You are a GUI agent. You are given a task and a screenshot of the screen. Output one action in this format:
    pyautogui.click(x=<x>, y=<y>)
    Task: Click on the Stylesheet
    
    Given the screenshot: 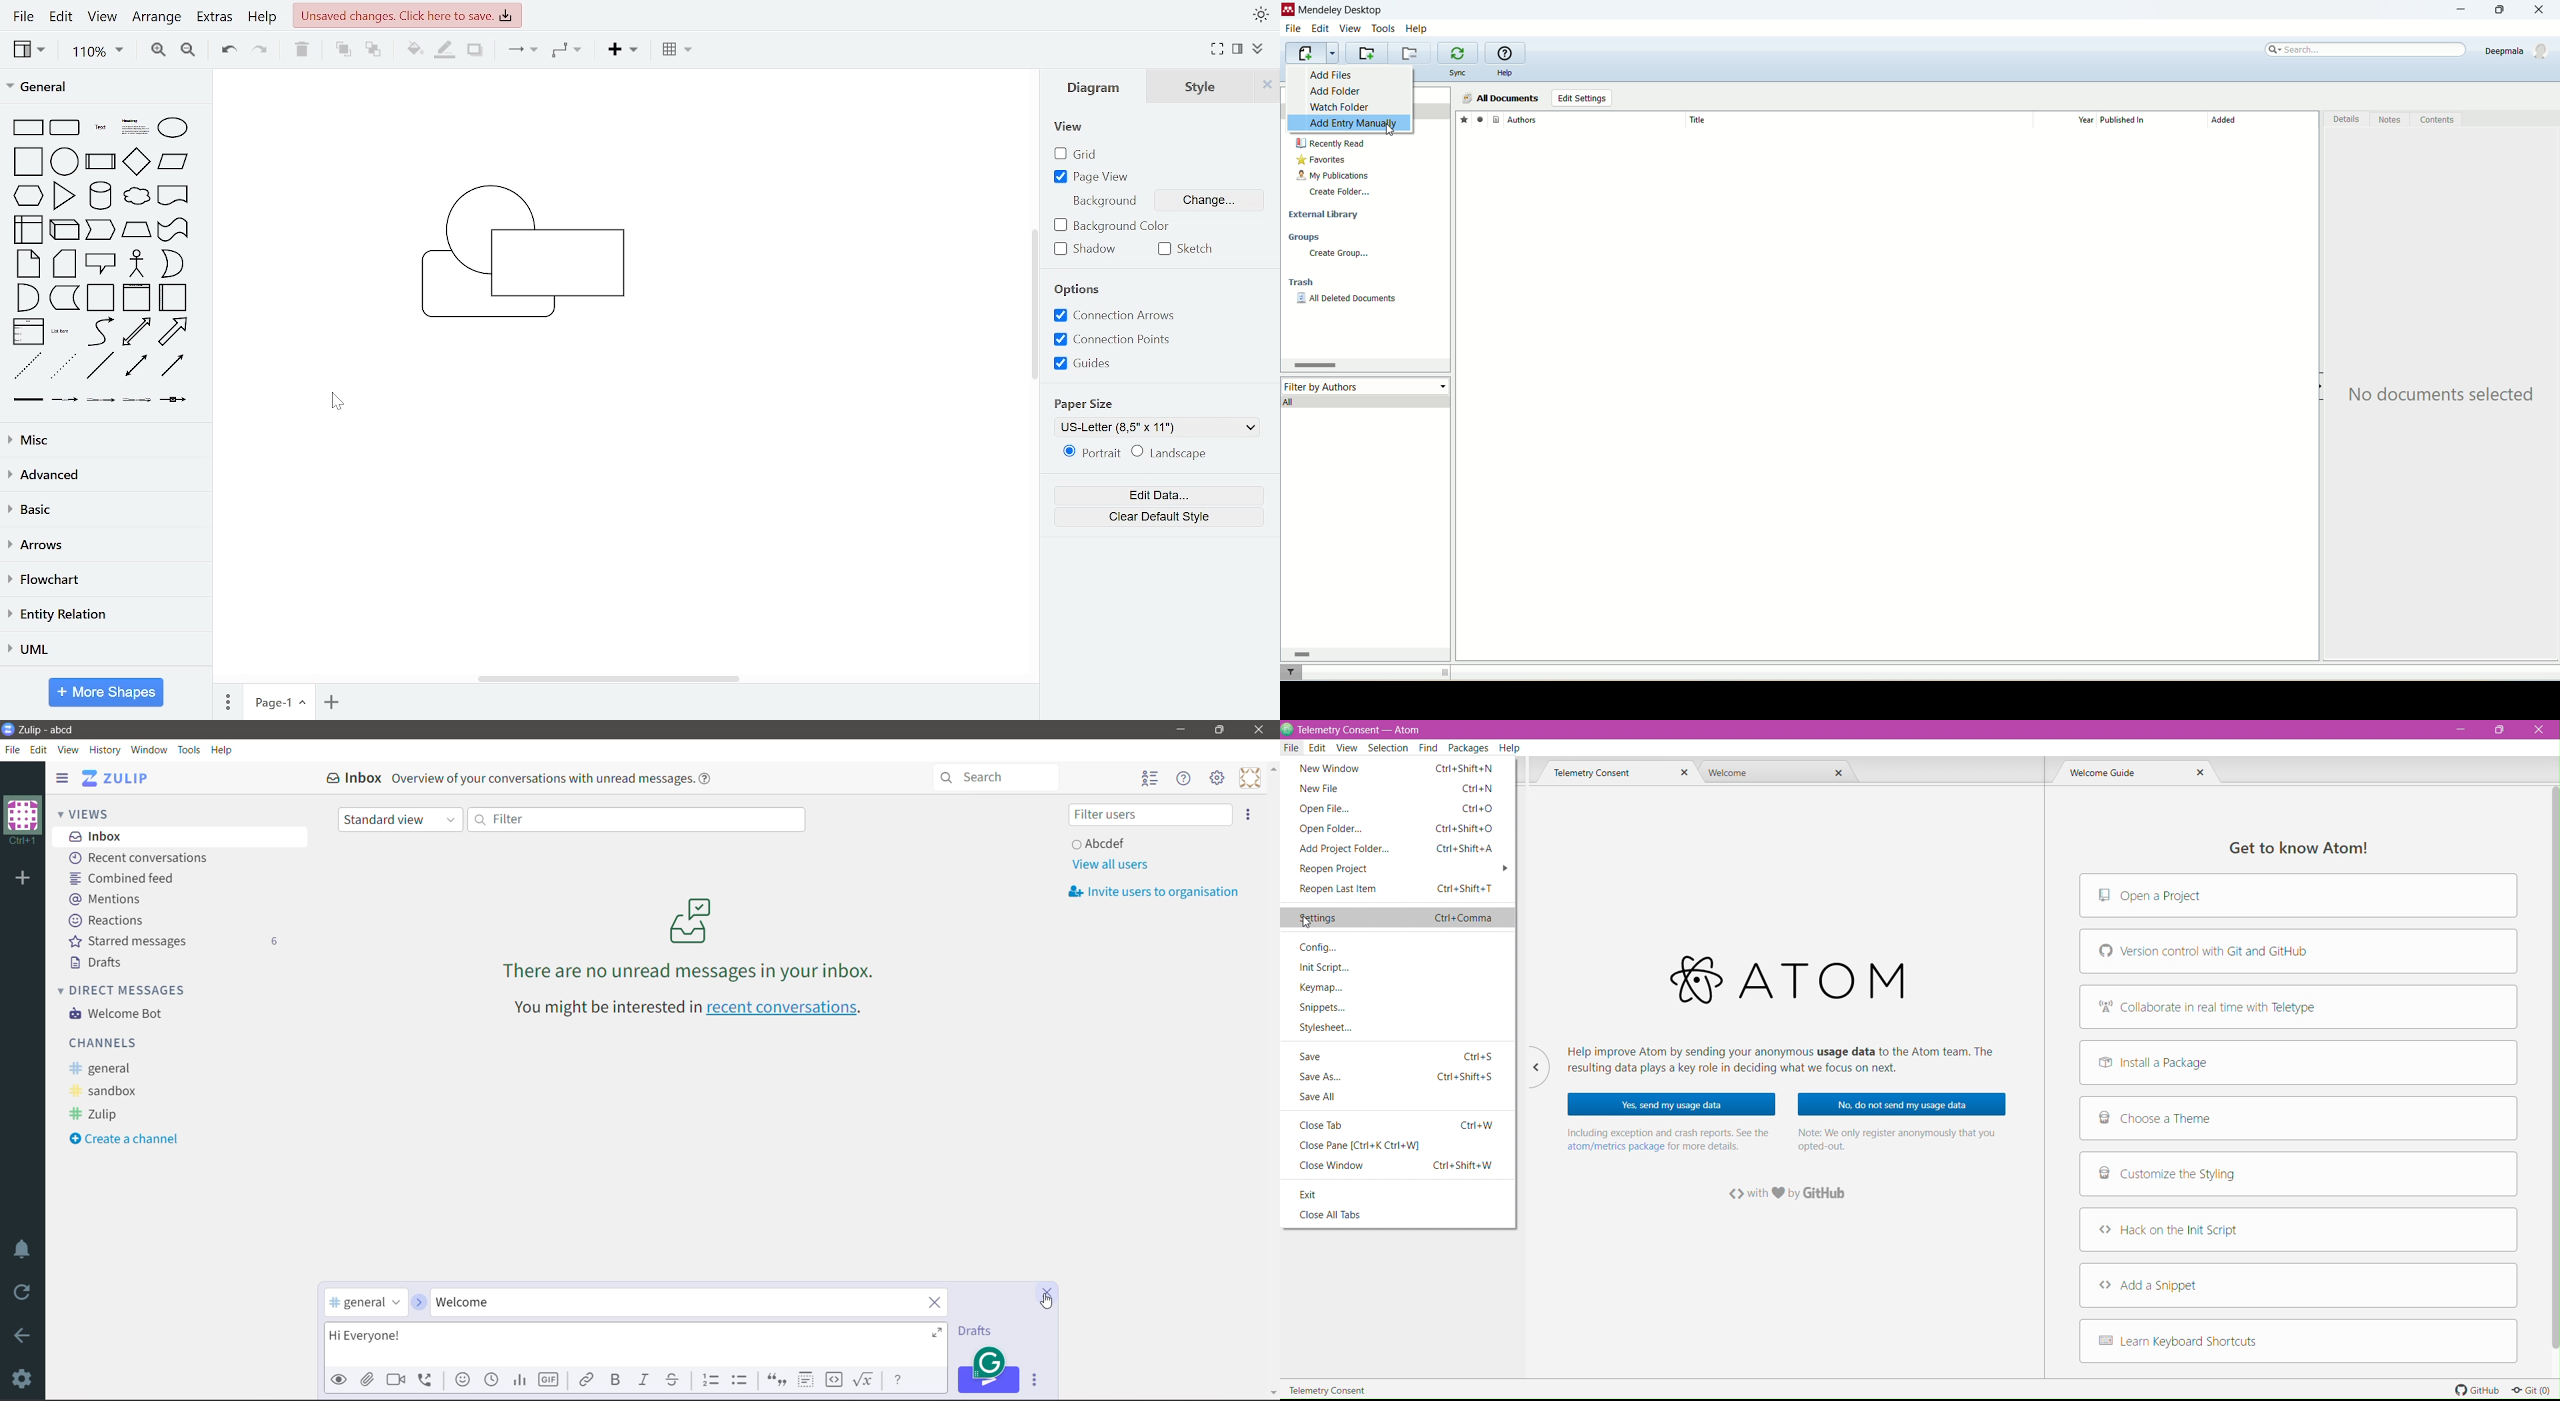 What is the action you would take?
    pyautogui.click(x=1336, y=1028)
    